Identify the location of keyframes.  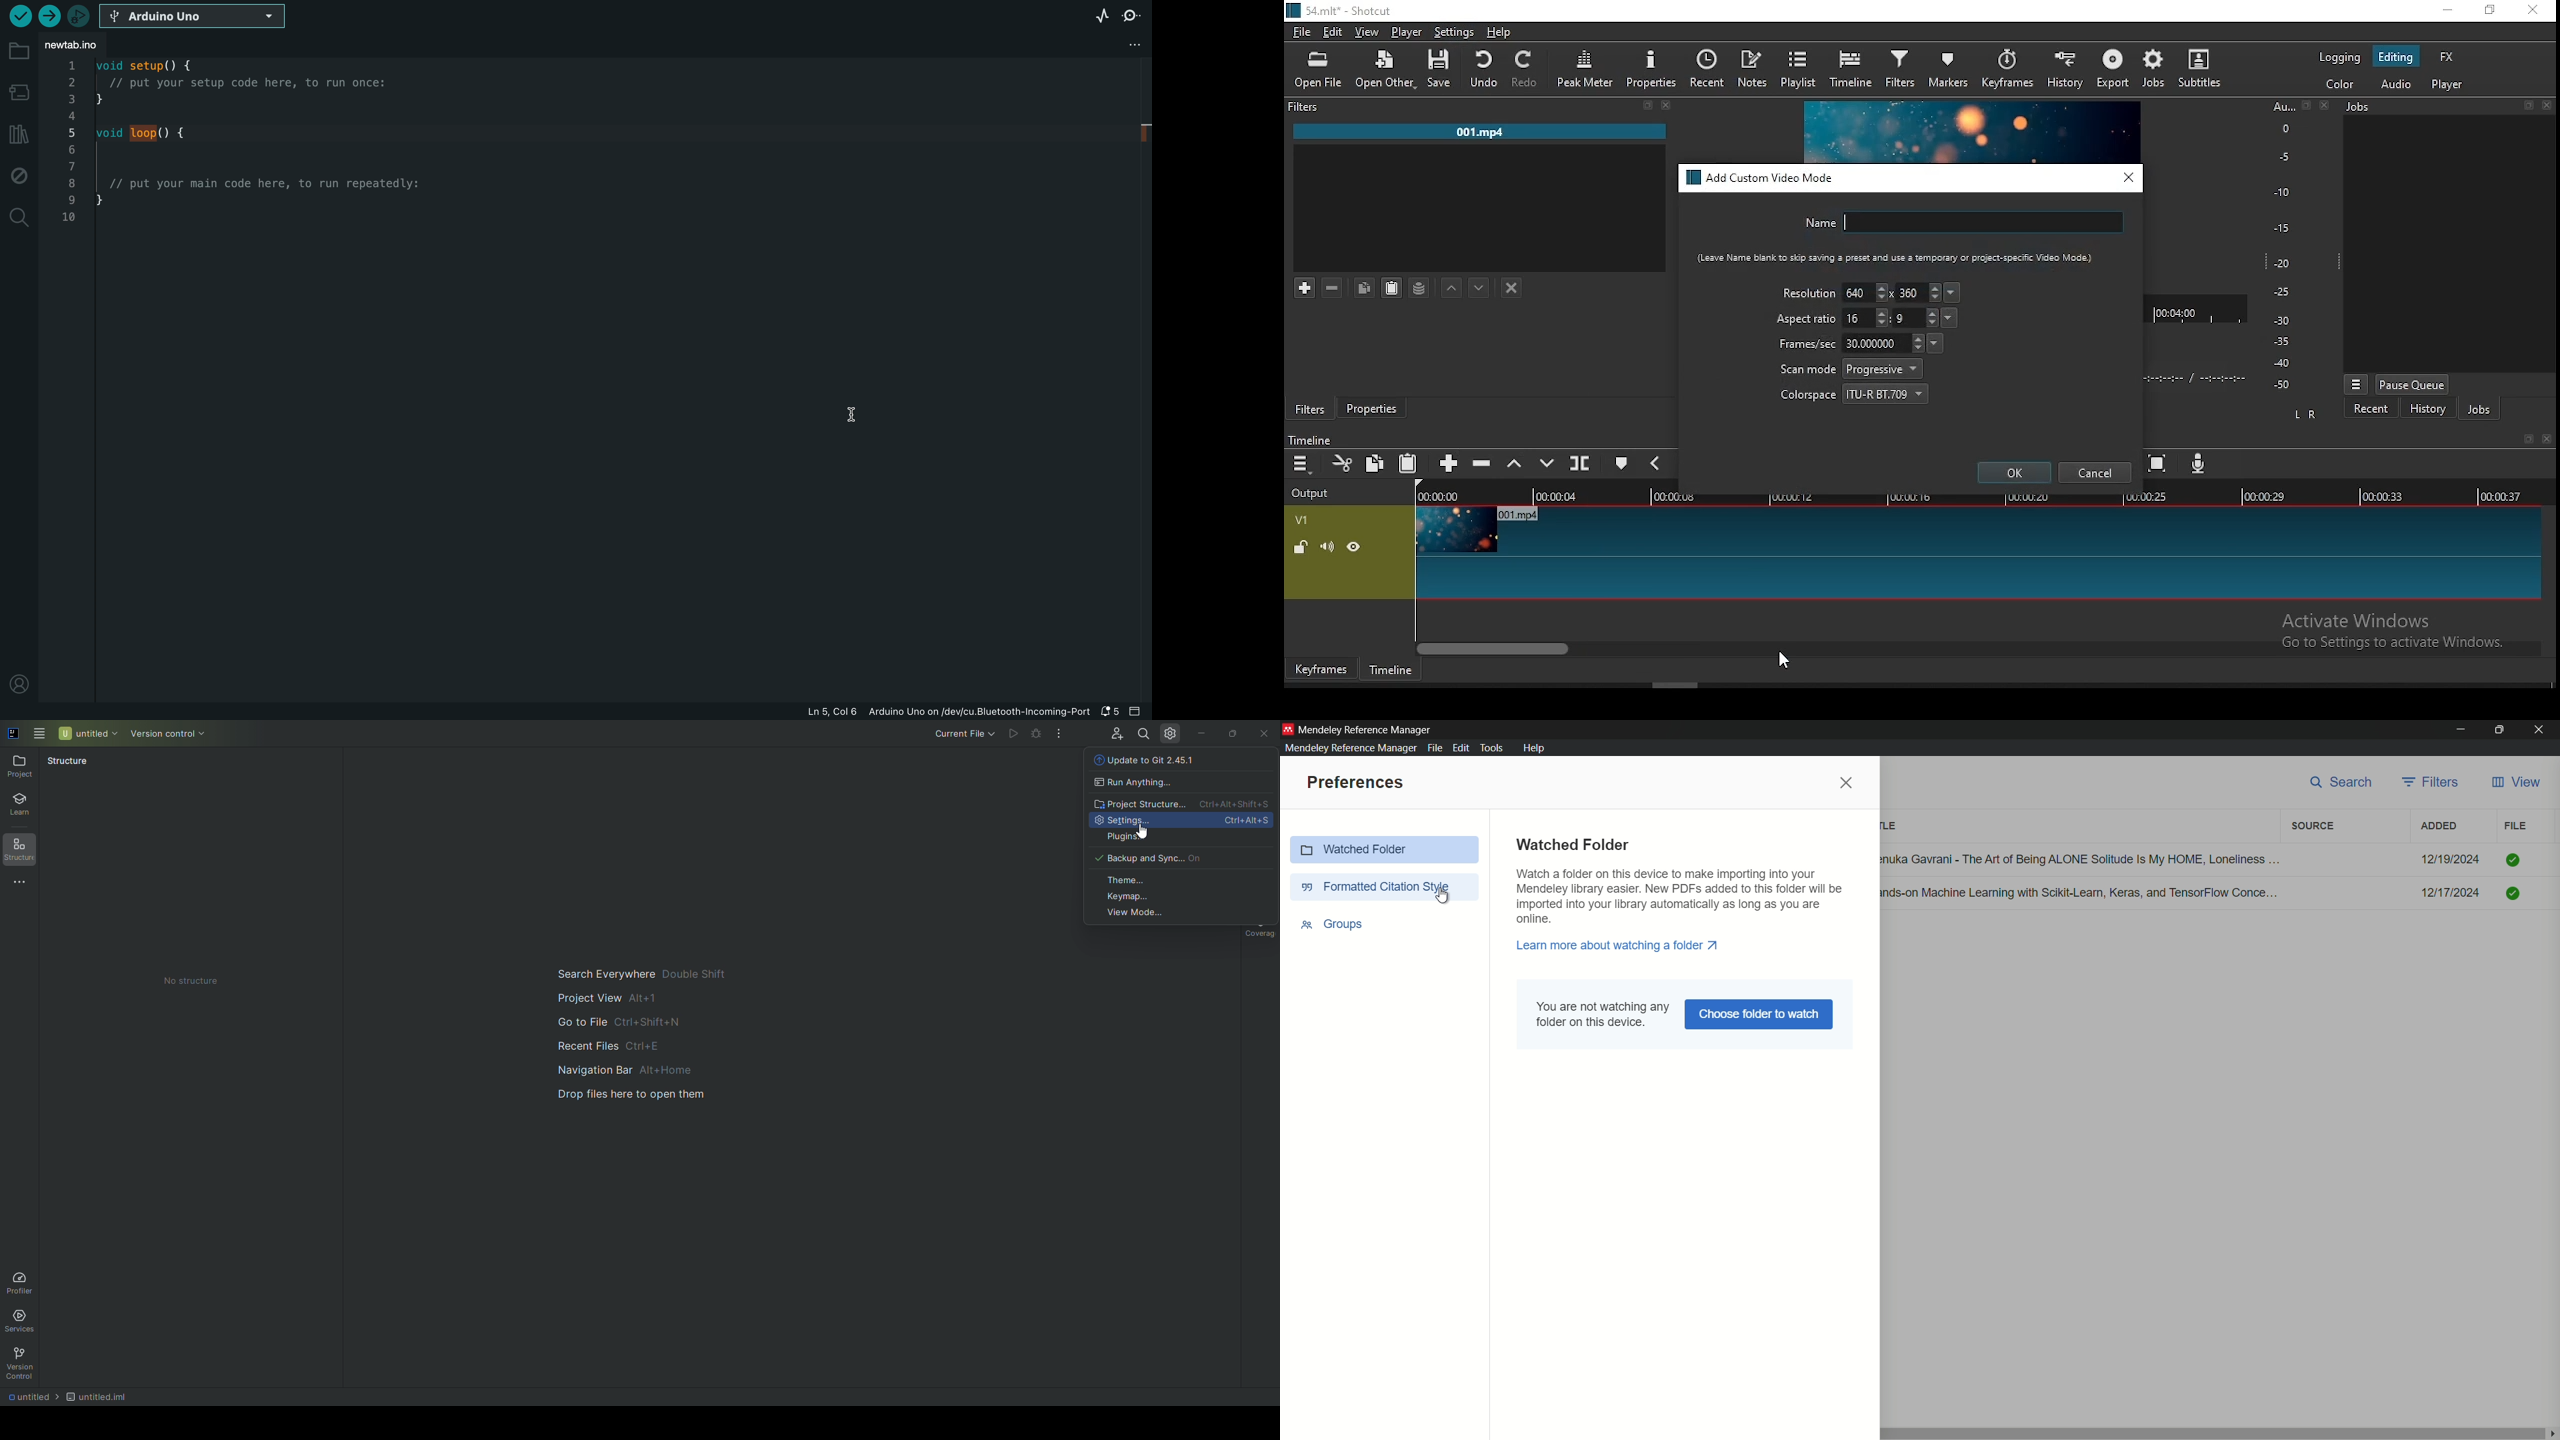
(2007, 72).